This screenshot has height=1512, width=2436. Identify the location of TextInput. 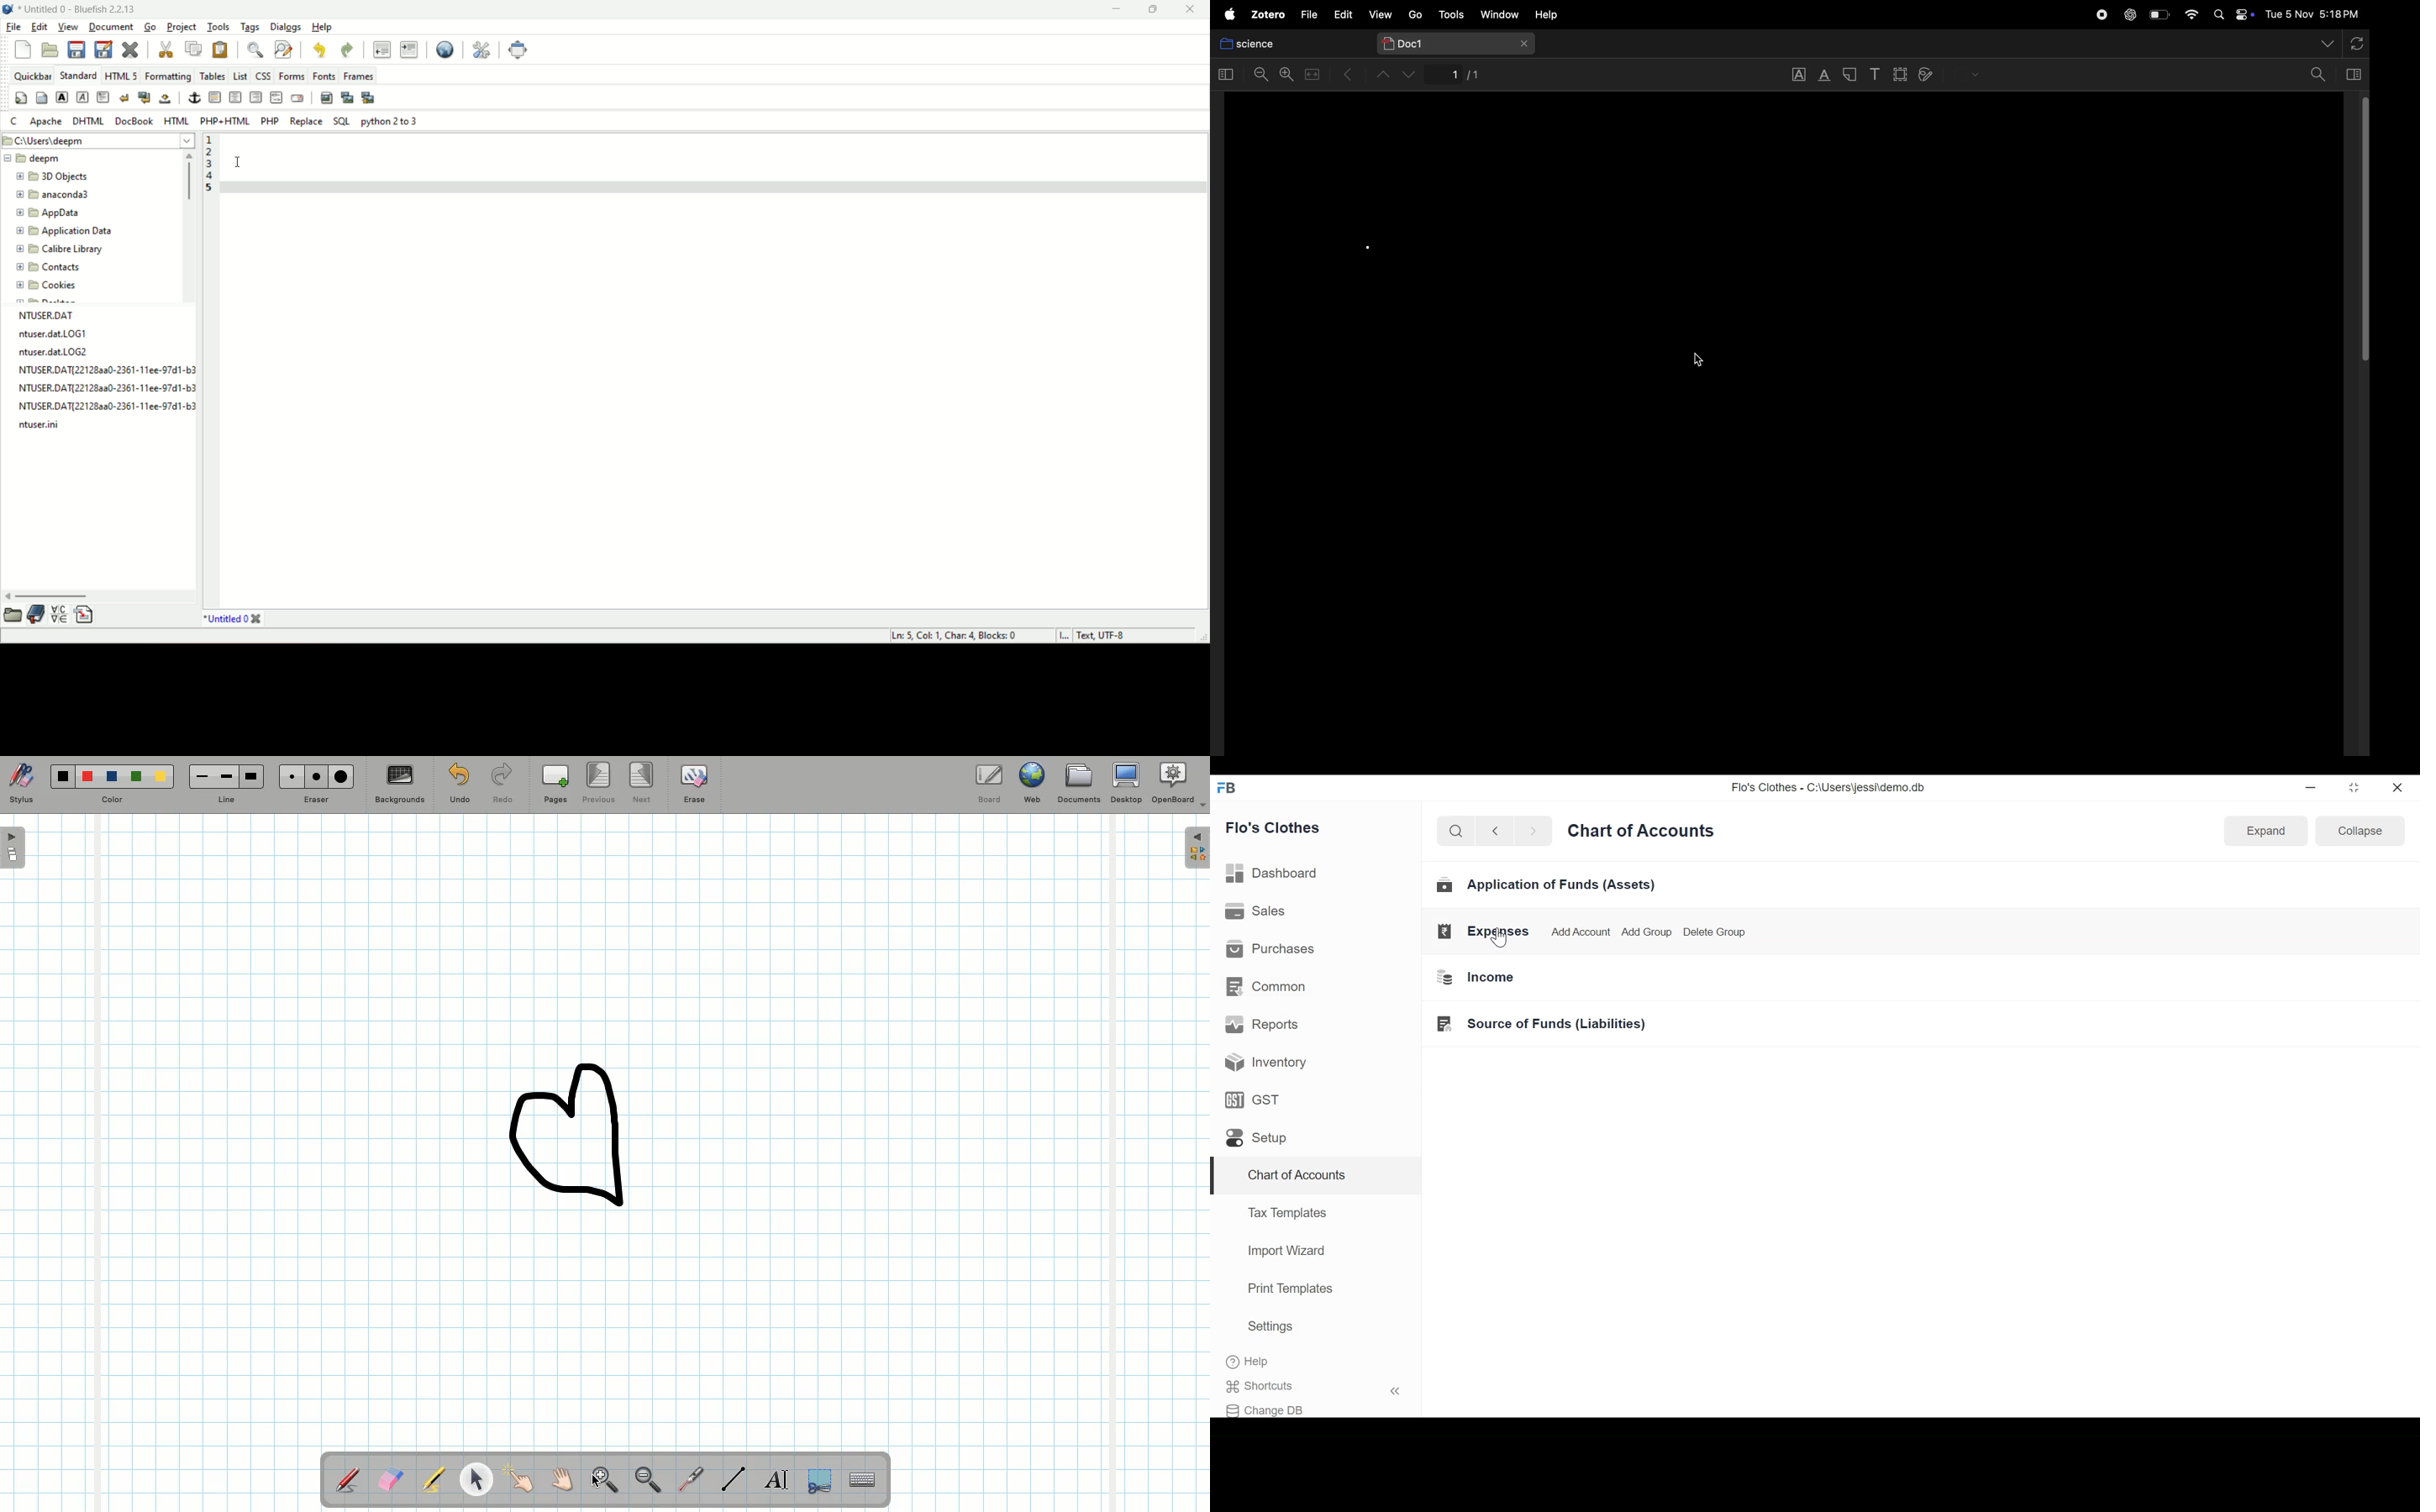
(861, 1478).